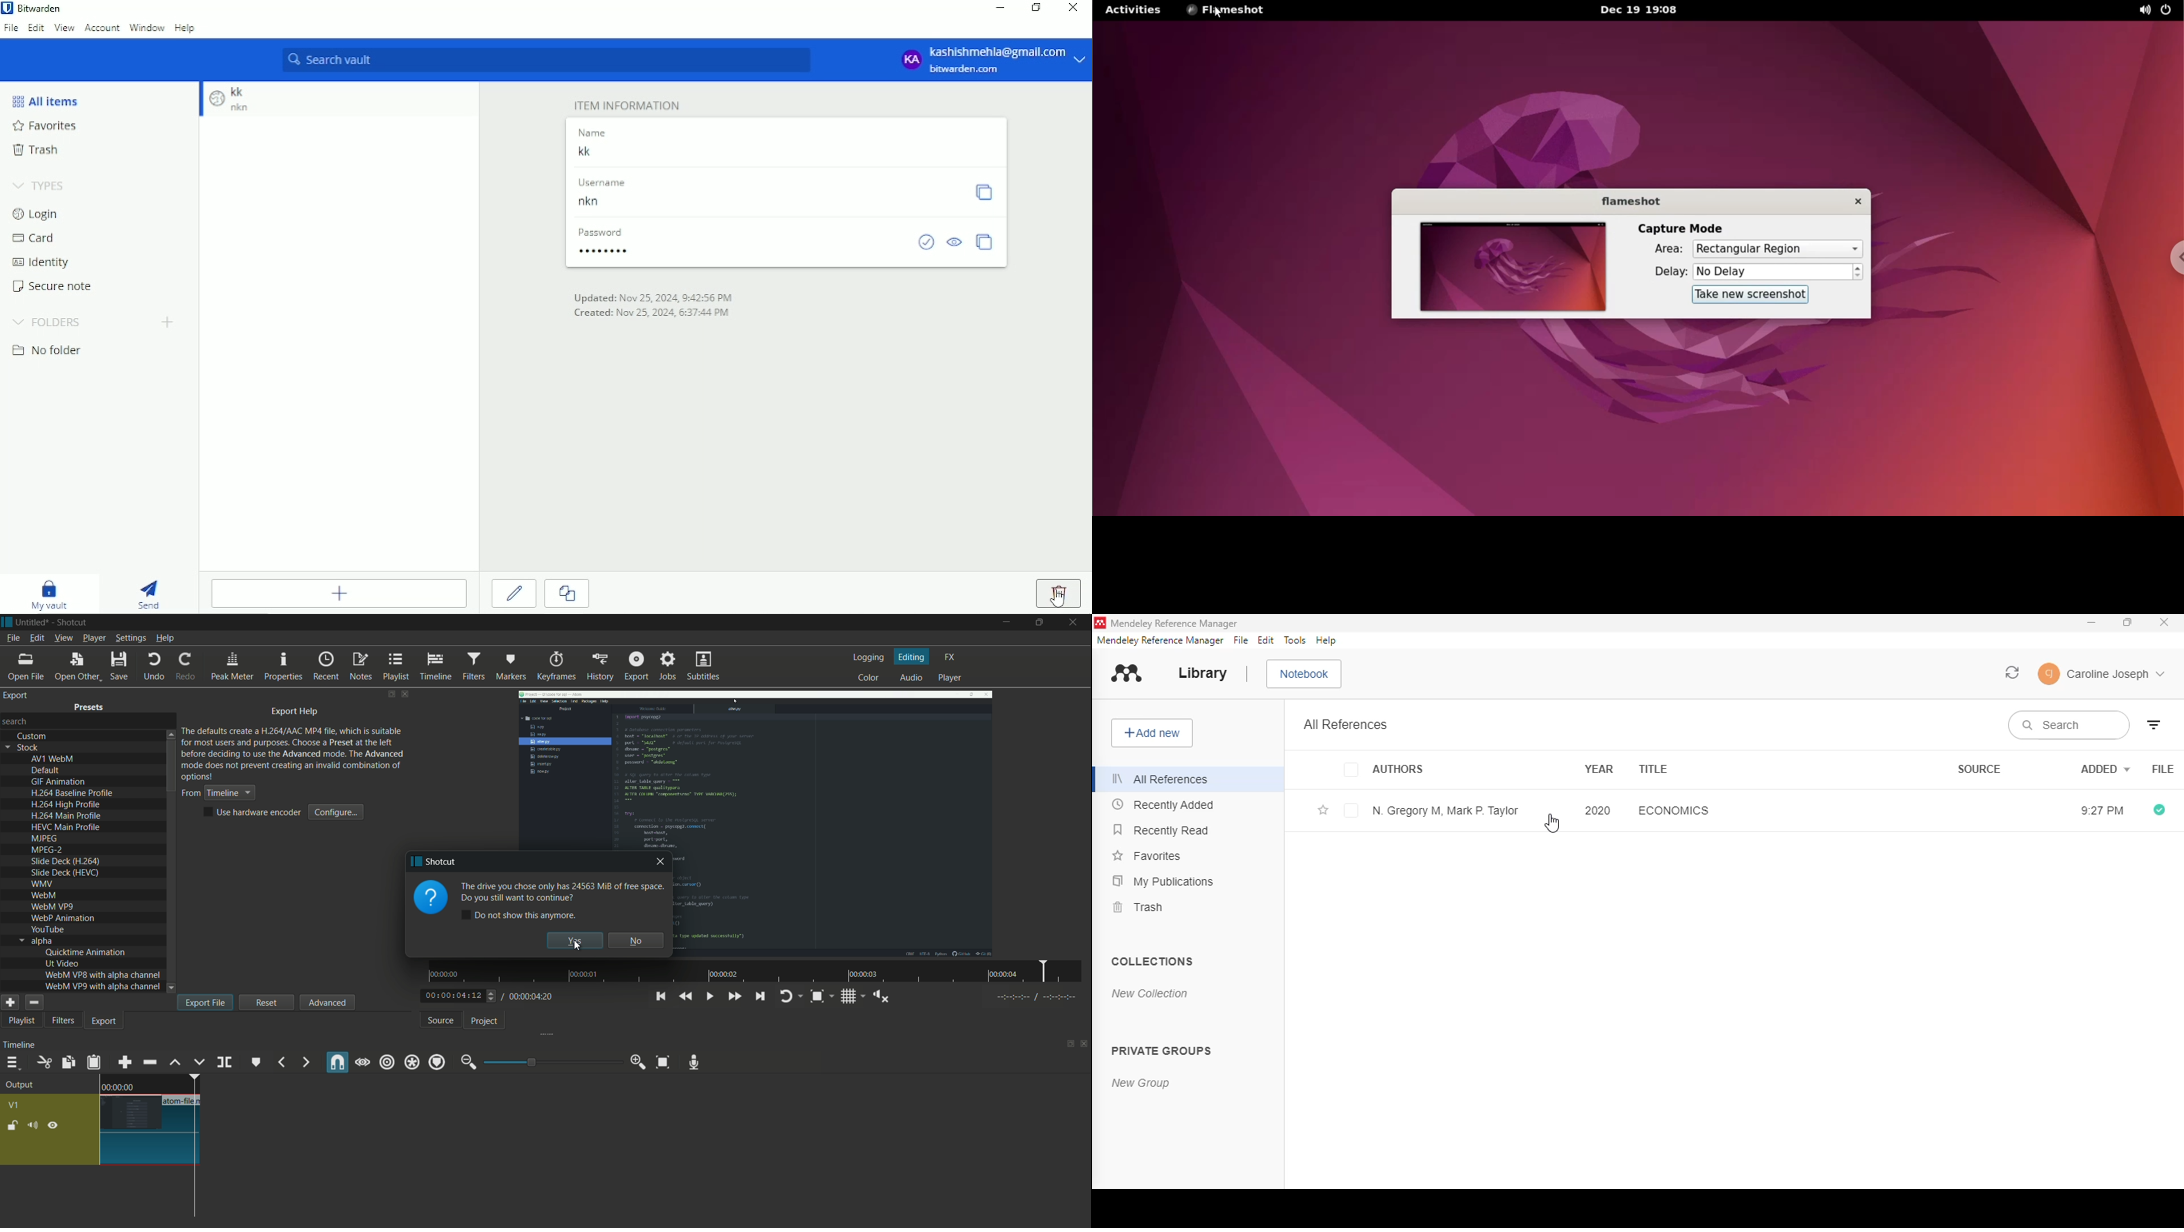 This screenshot has height=1232, width=2184. What do you see at coordinates (511, 666) in the screenshot?
I see `markers` at bounding box center [511, 666].